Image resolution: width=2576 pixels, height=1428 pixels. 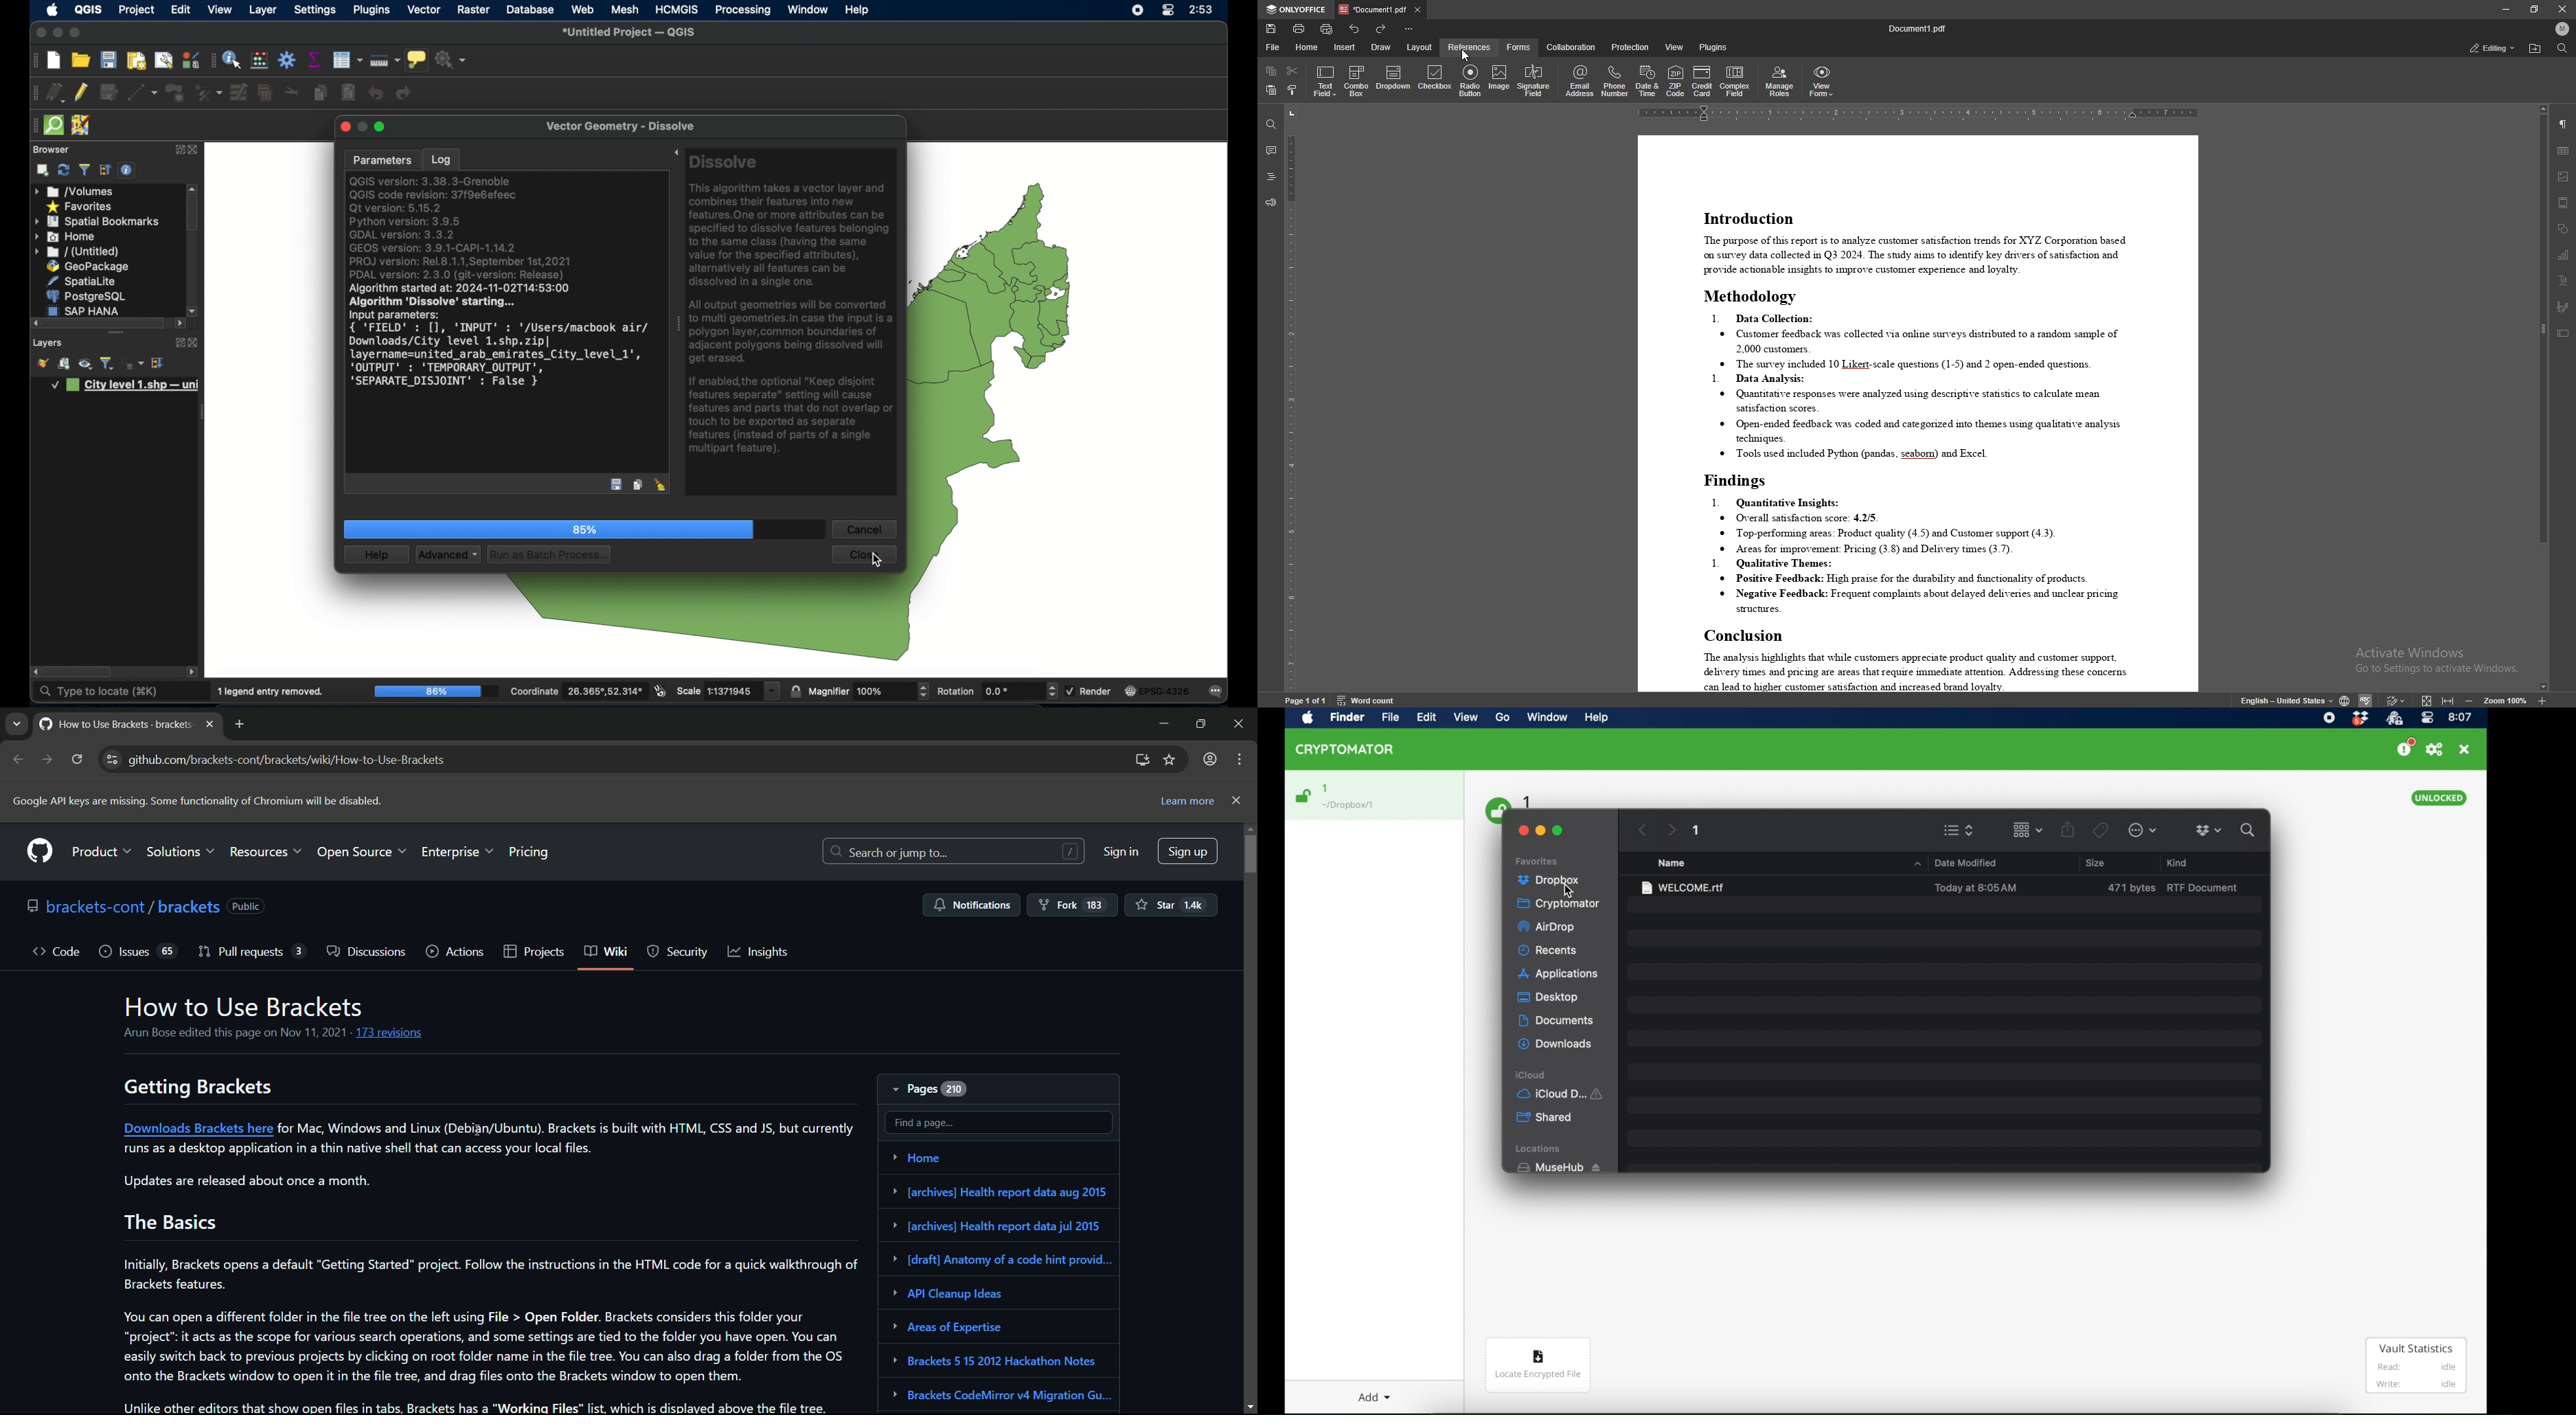 I want to click on layout, so click(x=1420, y=47).